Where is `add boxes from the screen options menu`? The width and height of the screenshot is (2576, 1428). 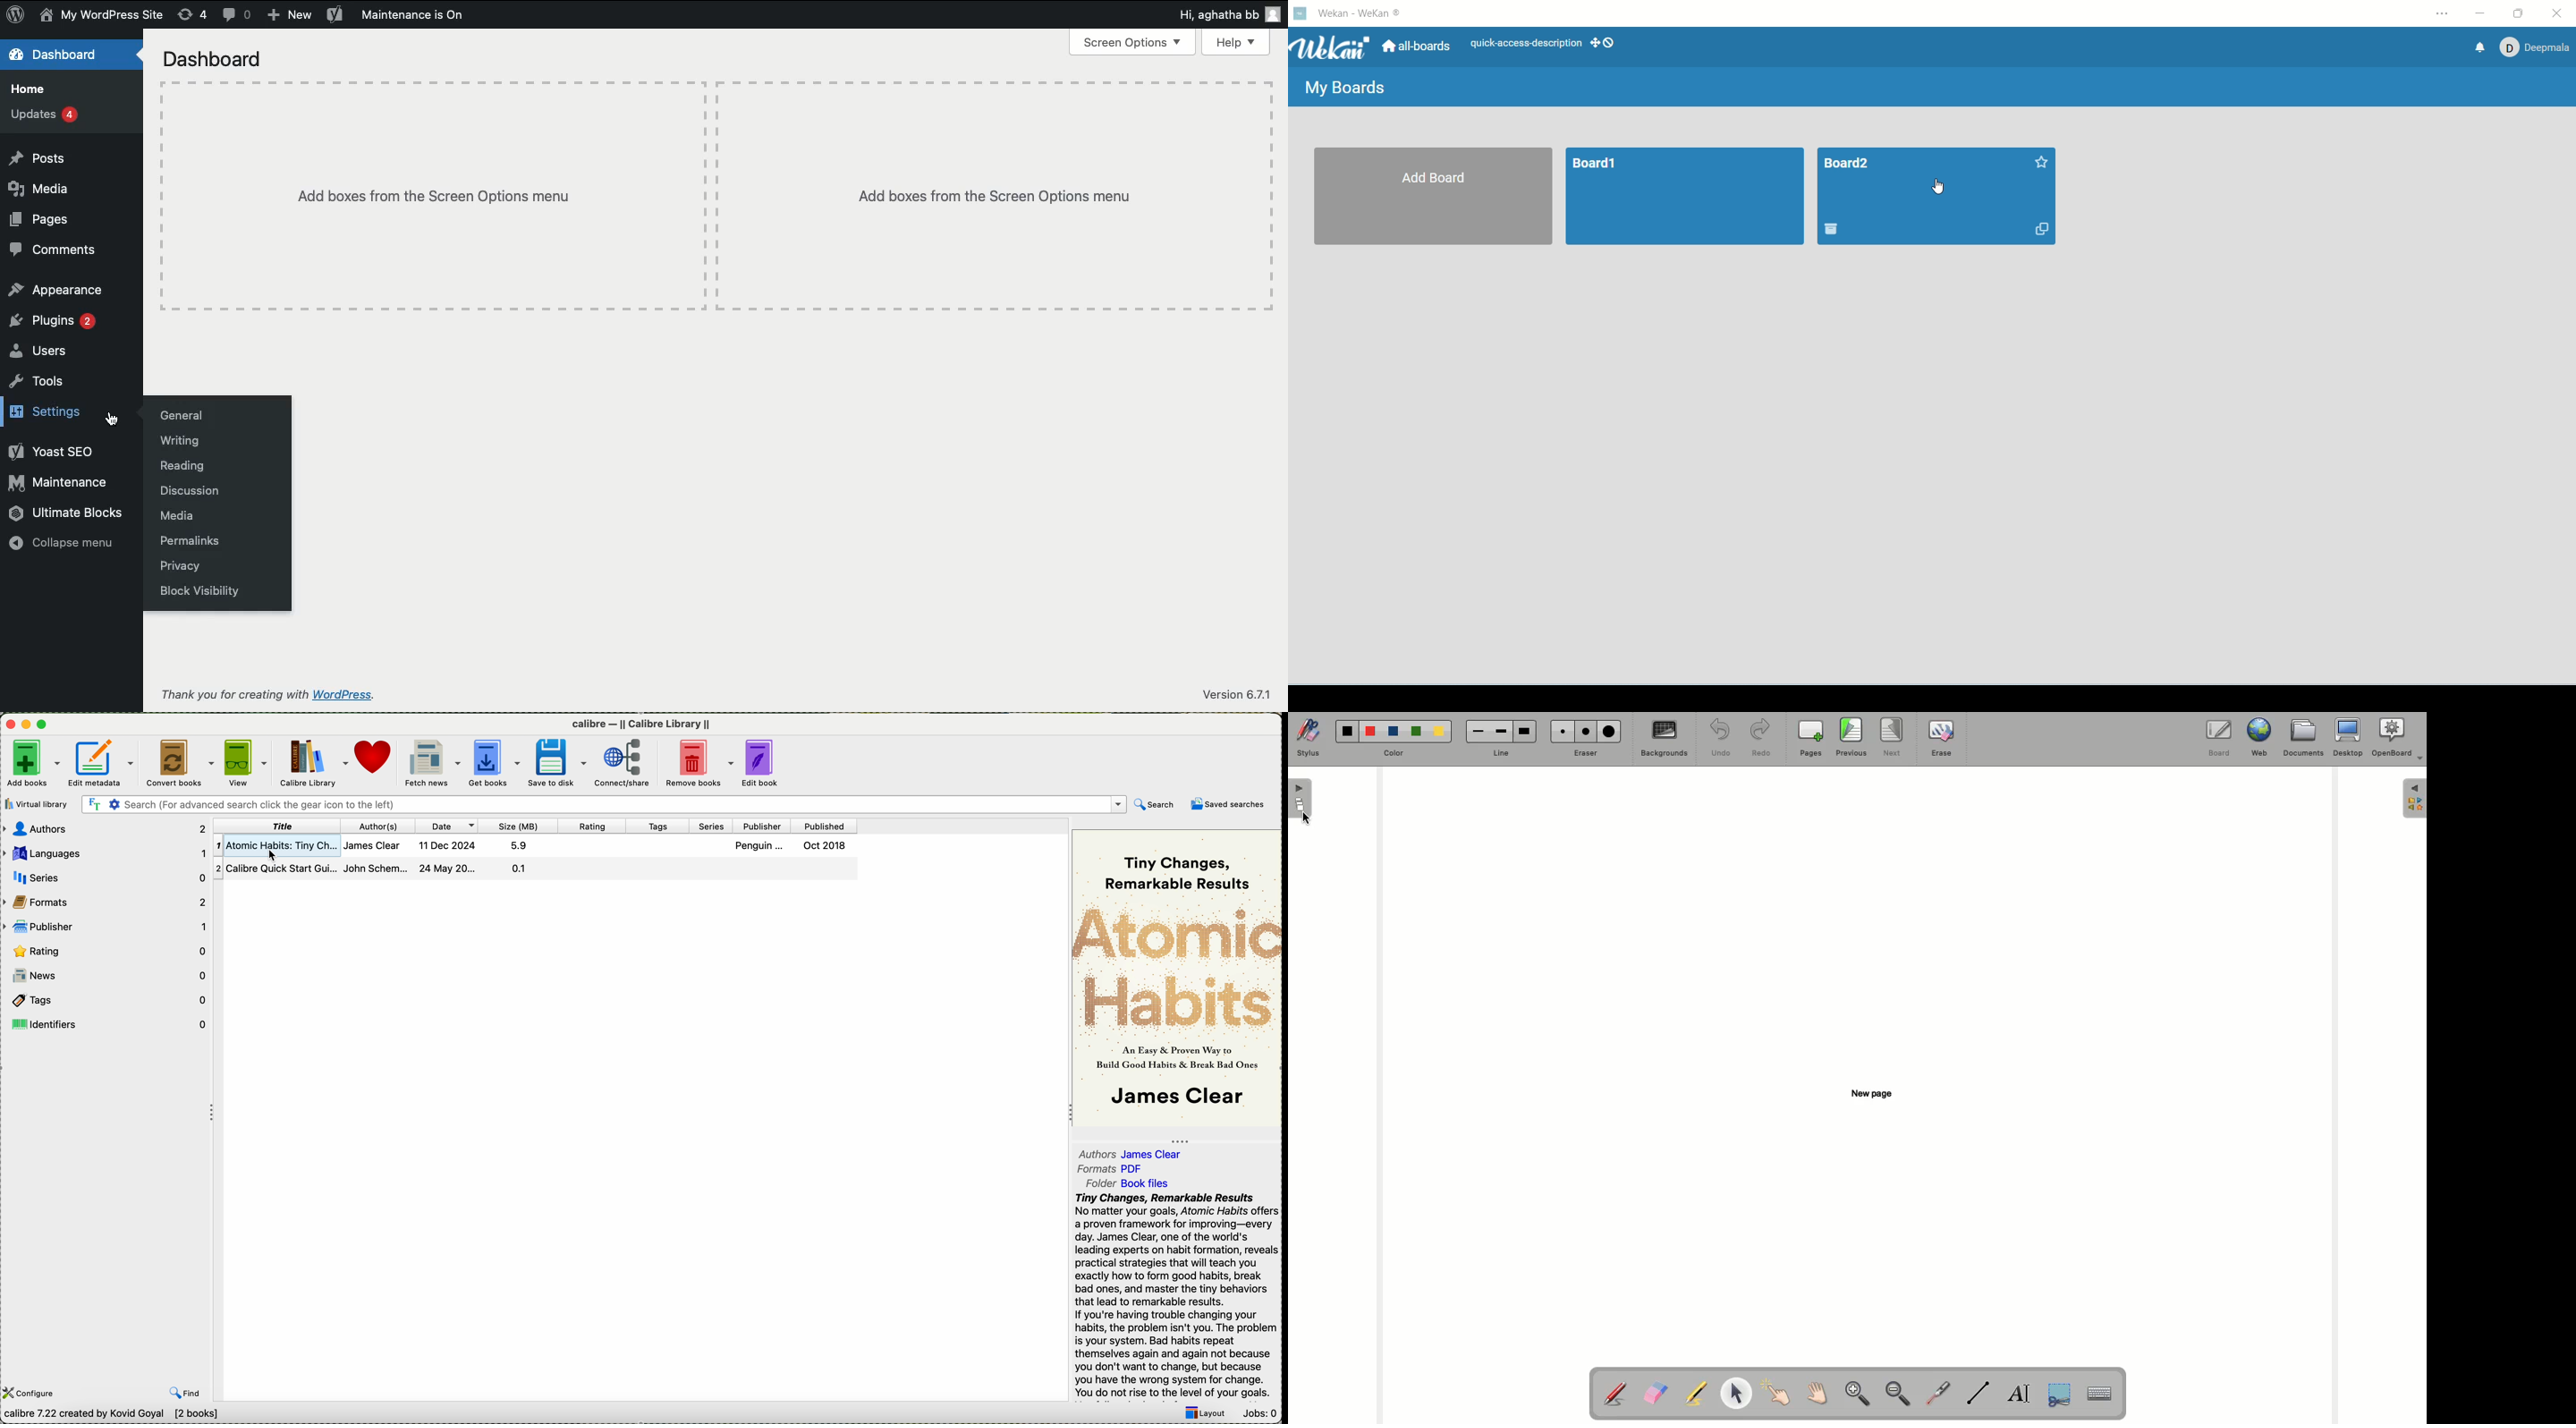 add boxes from the screen options menu is located at coordinates (999, 197).